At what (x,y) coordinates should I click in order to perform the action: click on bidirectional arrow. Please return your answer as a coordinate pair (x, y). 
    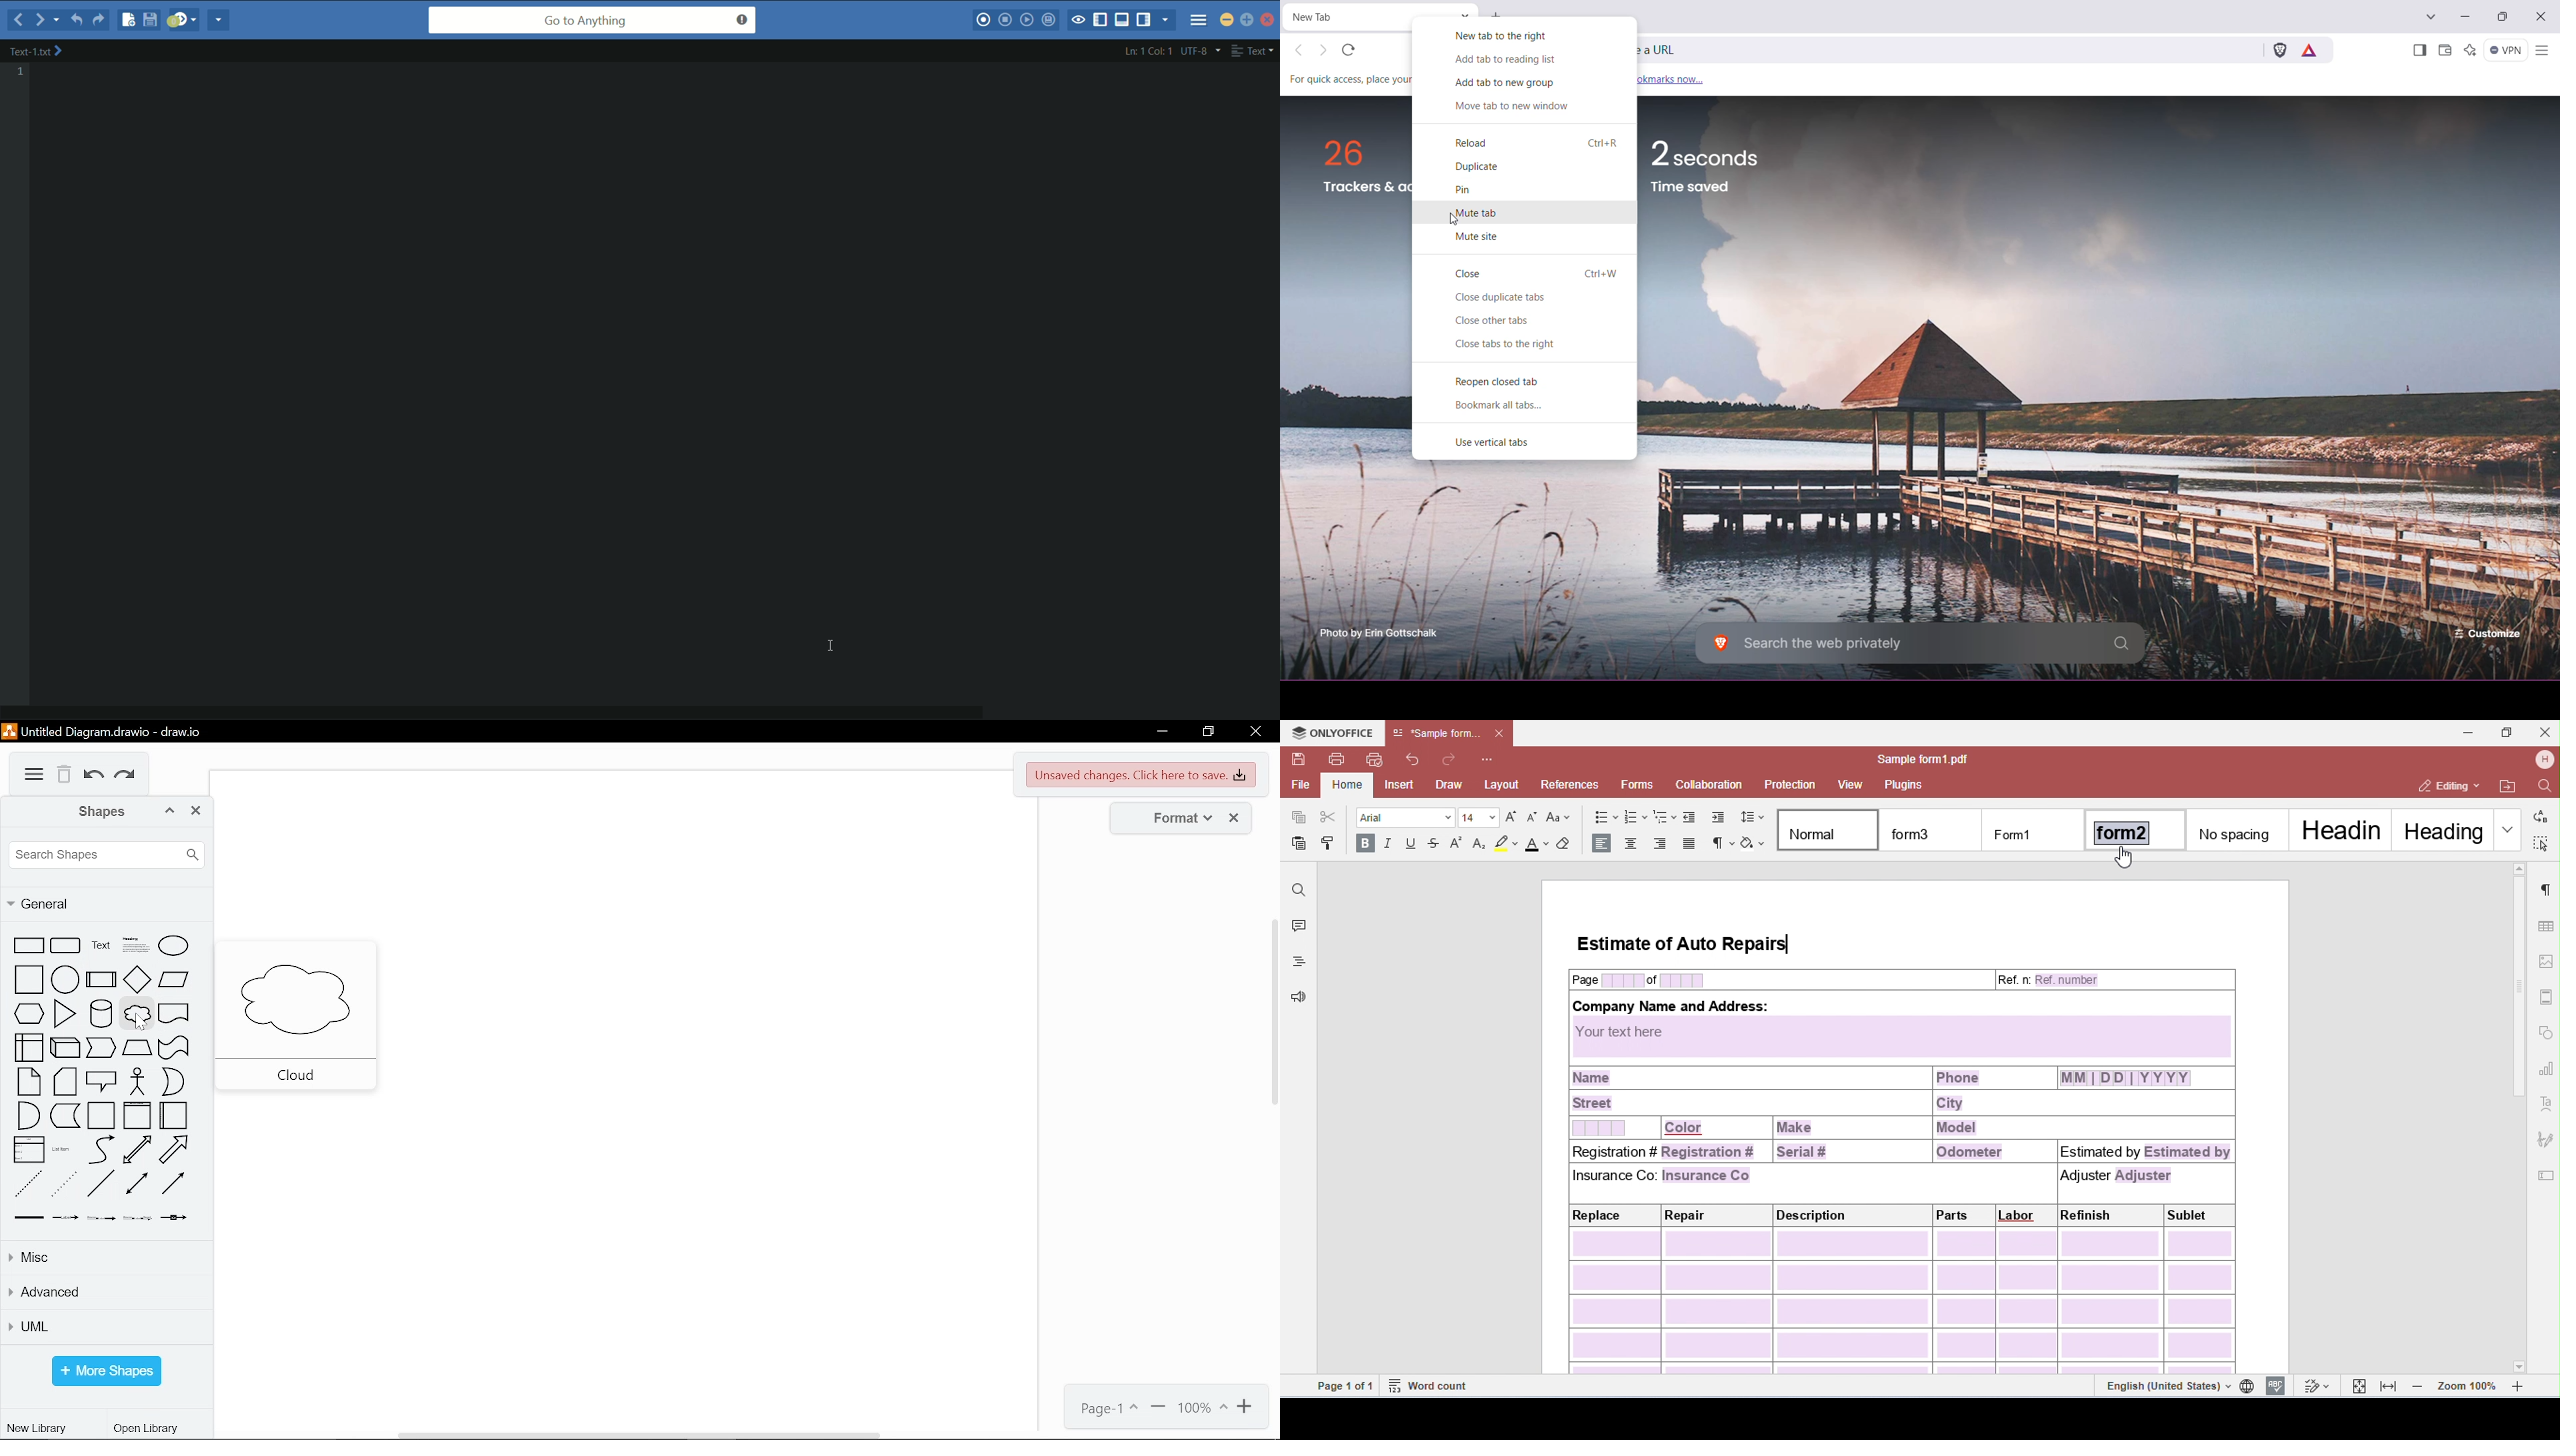
    Looking at the image, I should click on (137, 1150).